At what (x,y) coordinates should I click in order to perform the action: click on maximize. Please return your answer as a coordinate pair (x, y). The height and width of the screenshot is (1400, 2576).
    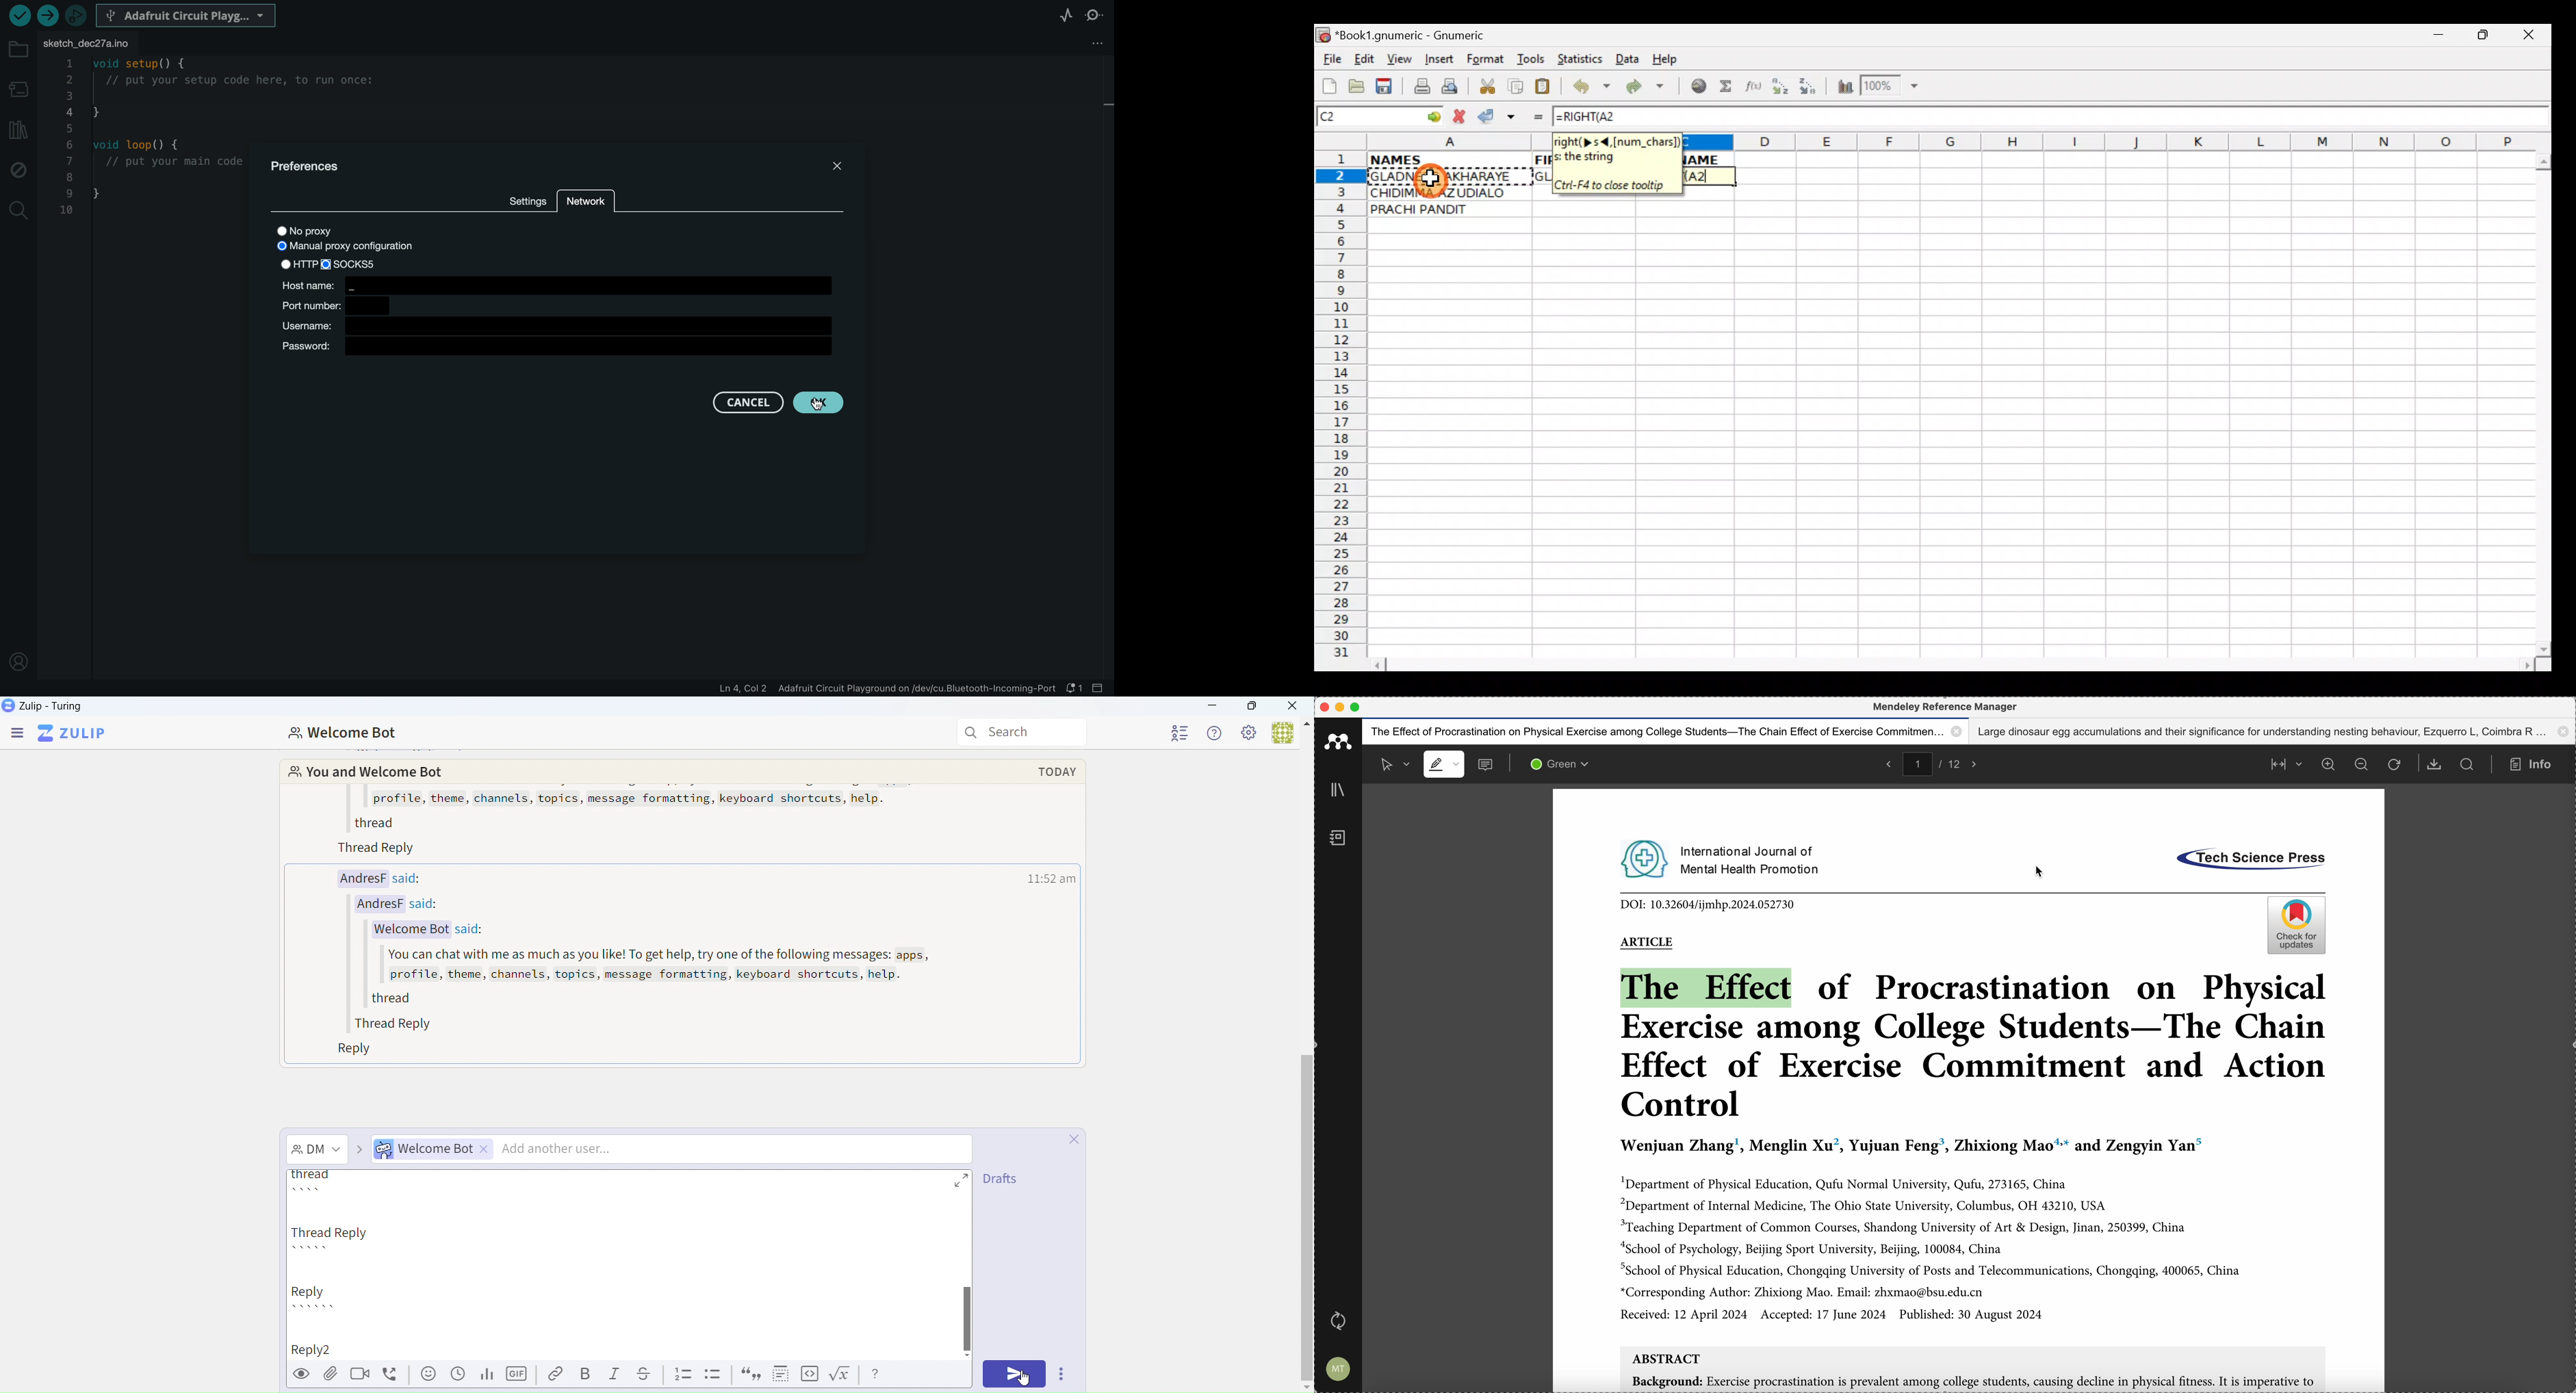
    Looking at the image, I should click on (1356, 707).